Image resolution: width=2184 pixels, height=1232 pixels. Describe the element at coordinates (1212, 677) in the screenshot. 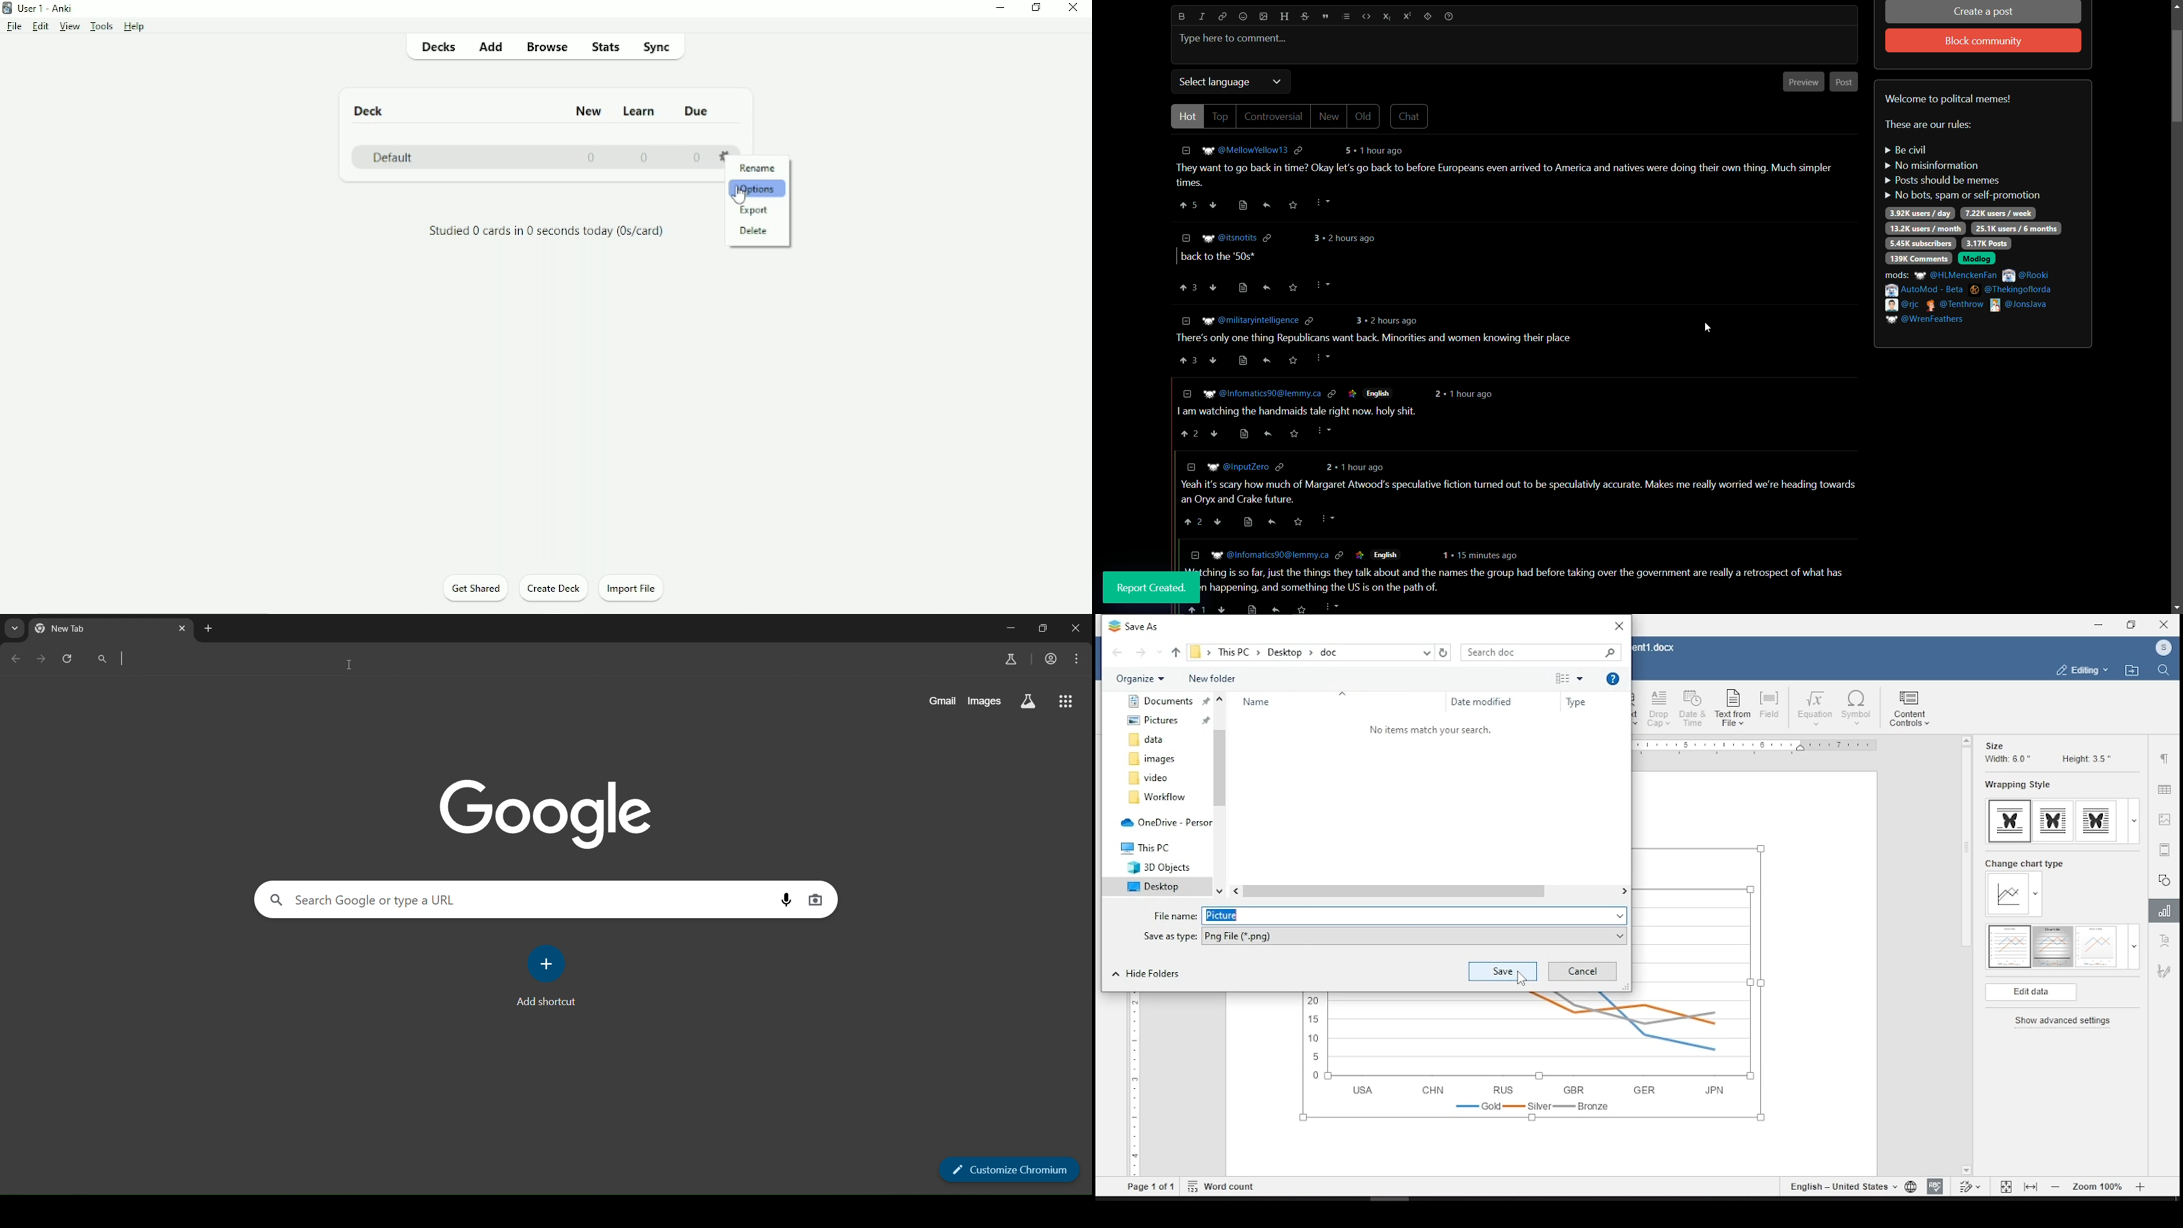

I see `new folder` at that location.